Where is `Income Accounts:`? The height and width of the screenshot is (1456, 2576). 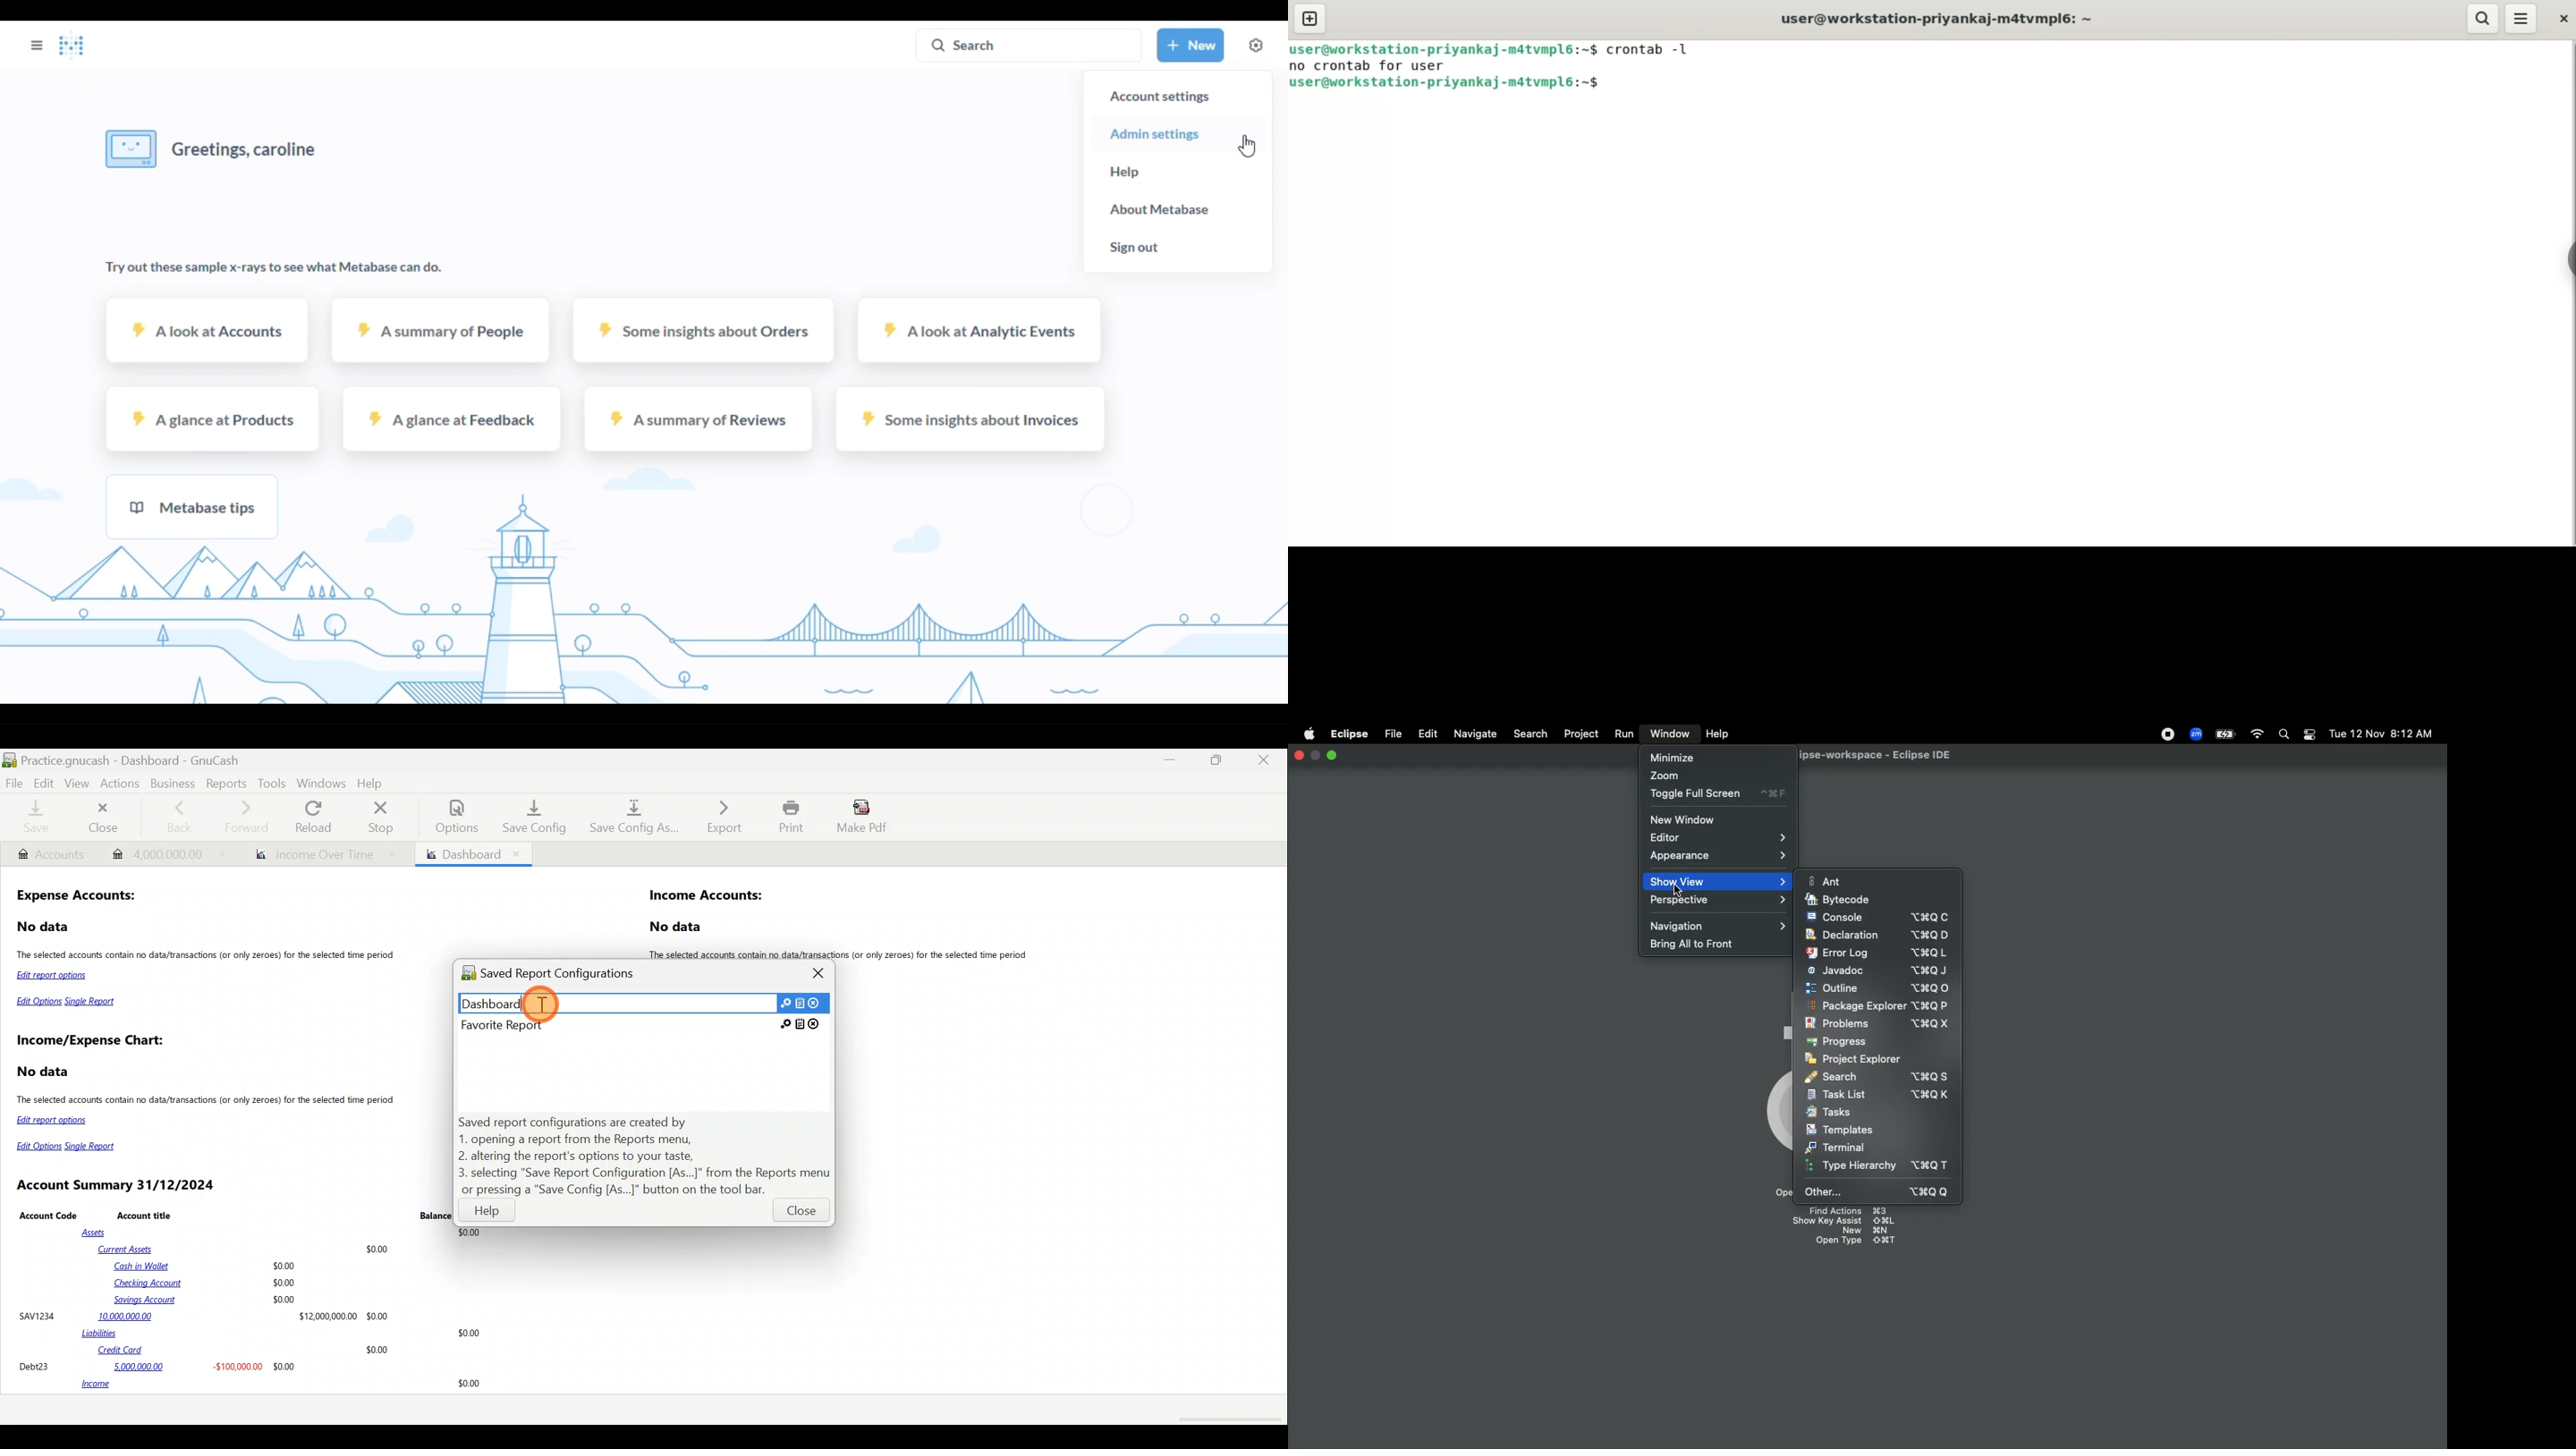
Income Accounts: is located at coordinates (707, 896).